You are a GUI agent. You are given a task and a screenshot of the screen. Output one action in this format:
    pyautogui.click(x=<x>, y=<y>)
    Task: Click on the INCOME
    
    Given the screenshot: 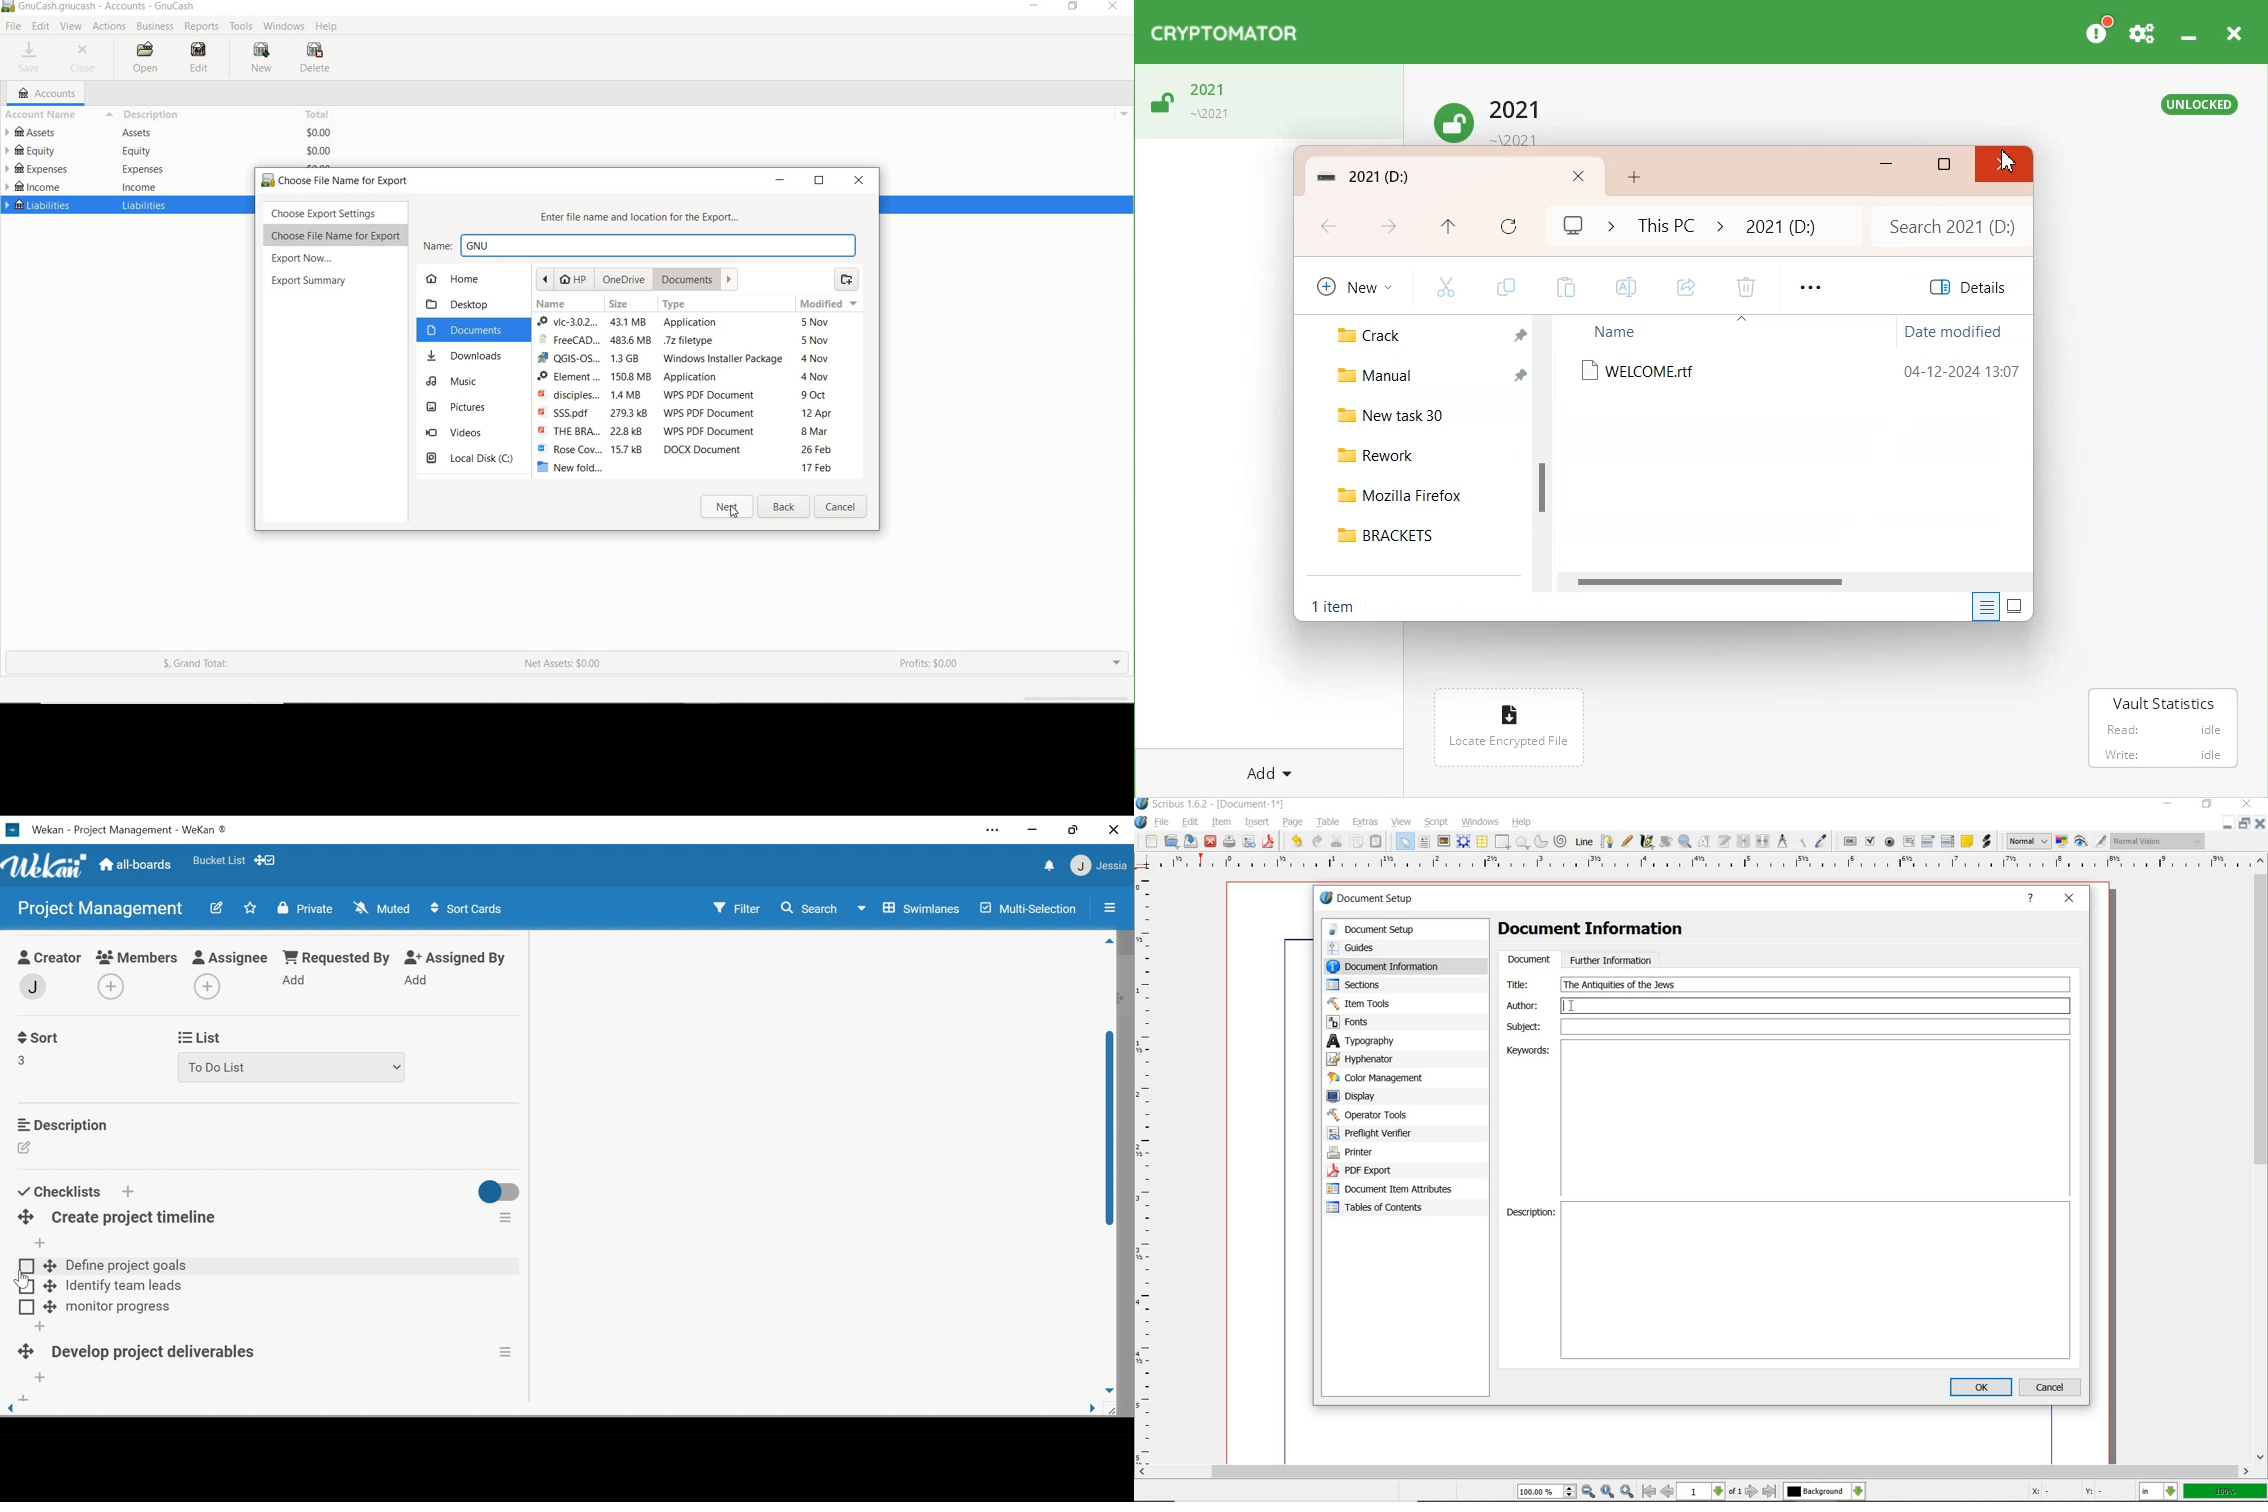 What is the action you would take?
    pyautogui.click(x=36, y=187)
    